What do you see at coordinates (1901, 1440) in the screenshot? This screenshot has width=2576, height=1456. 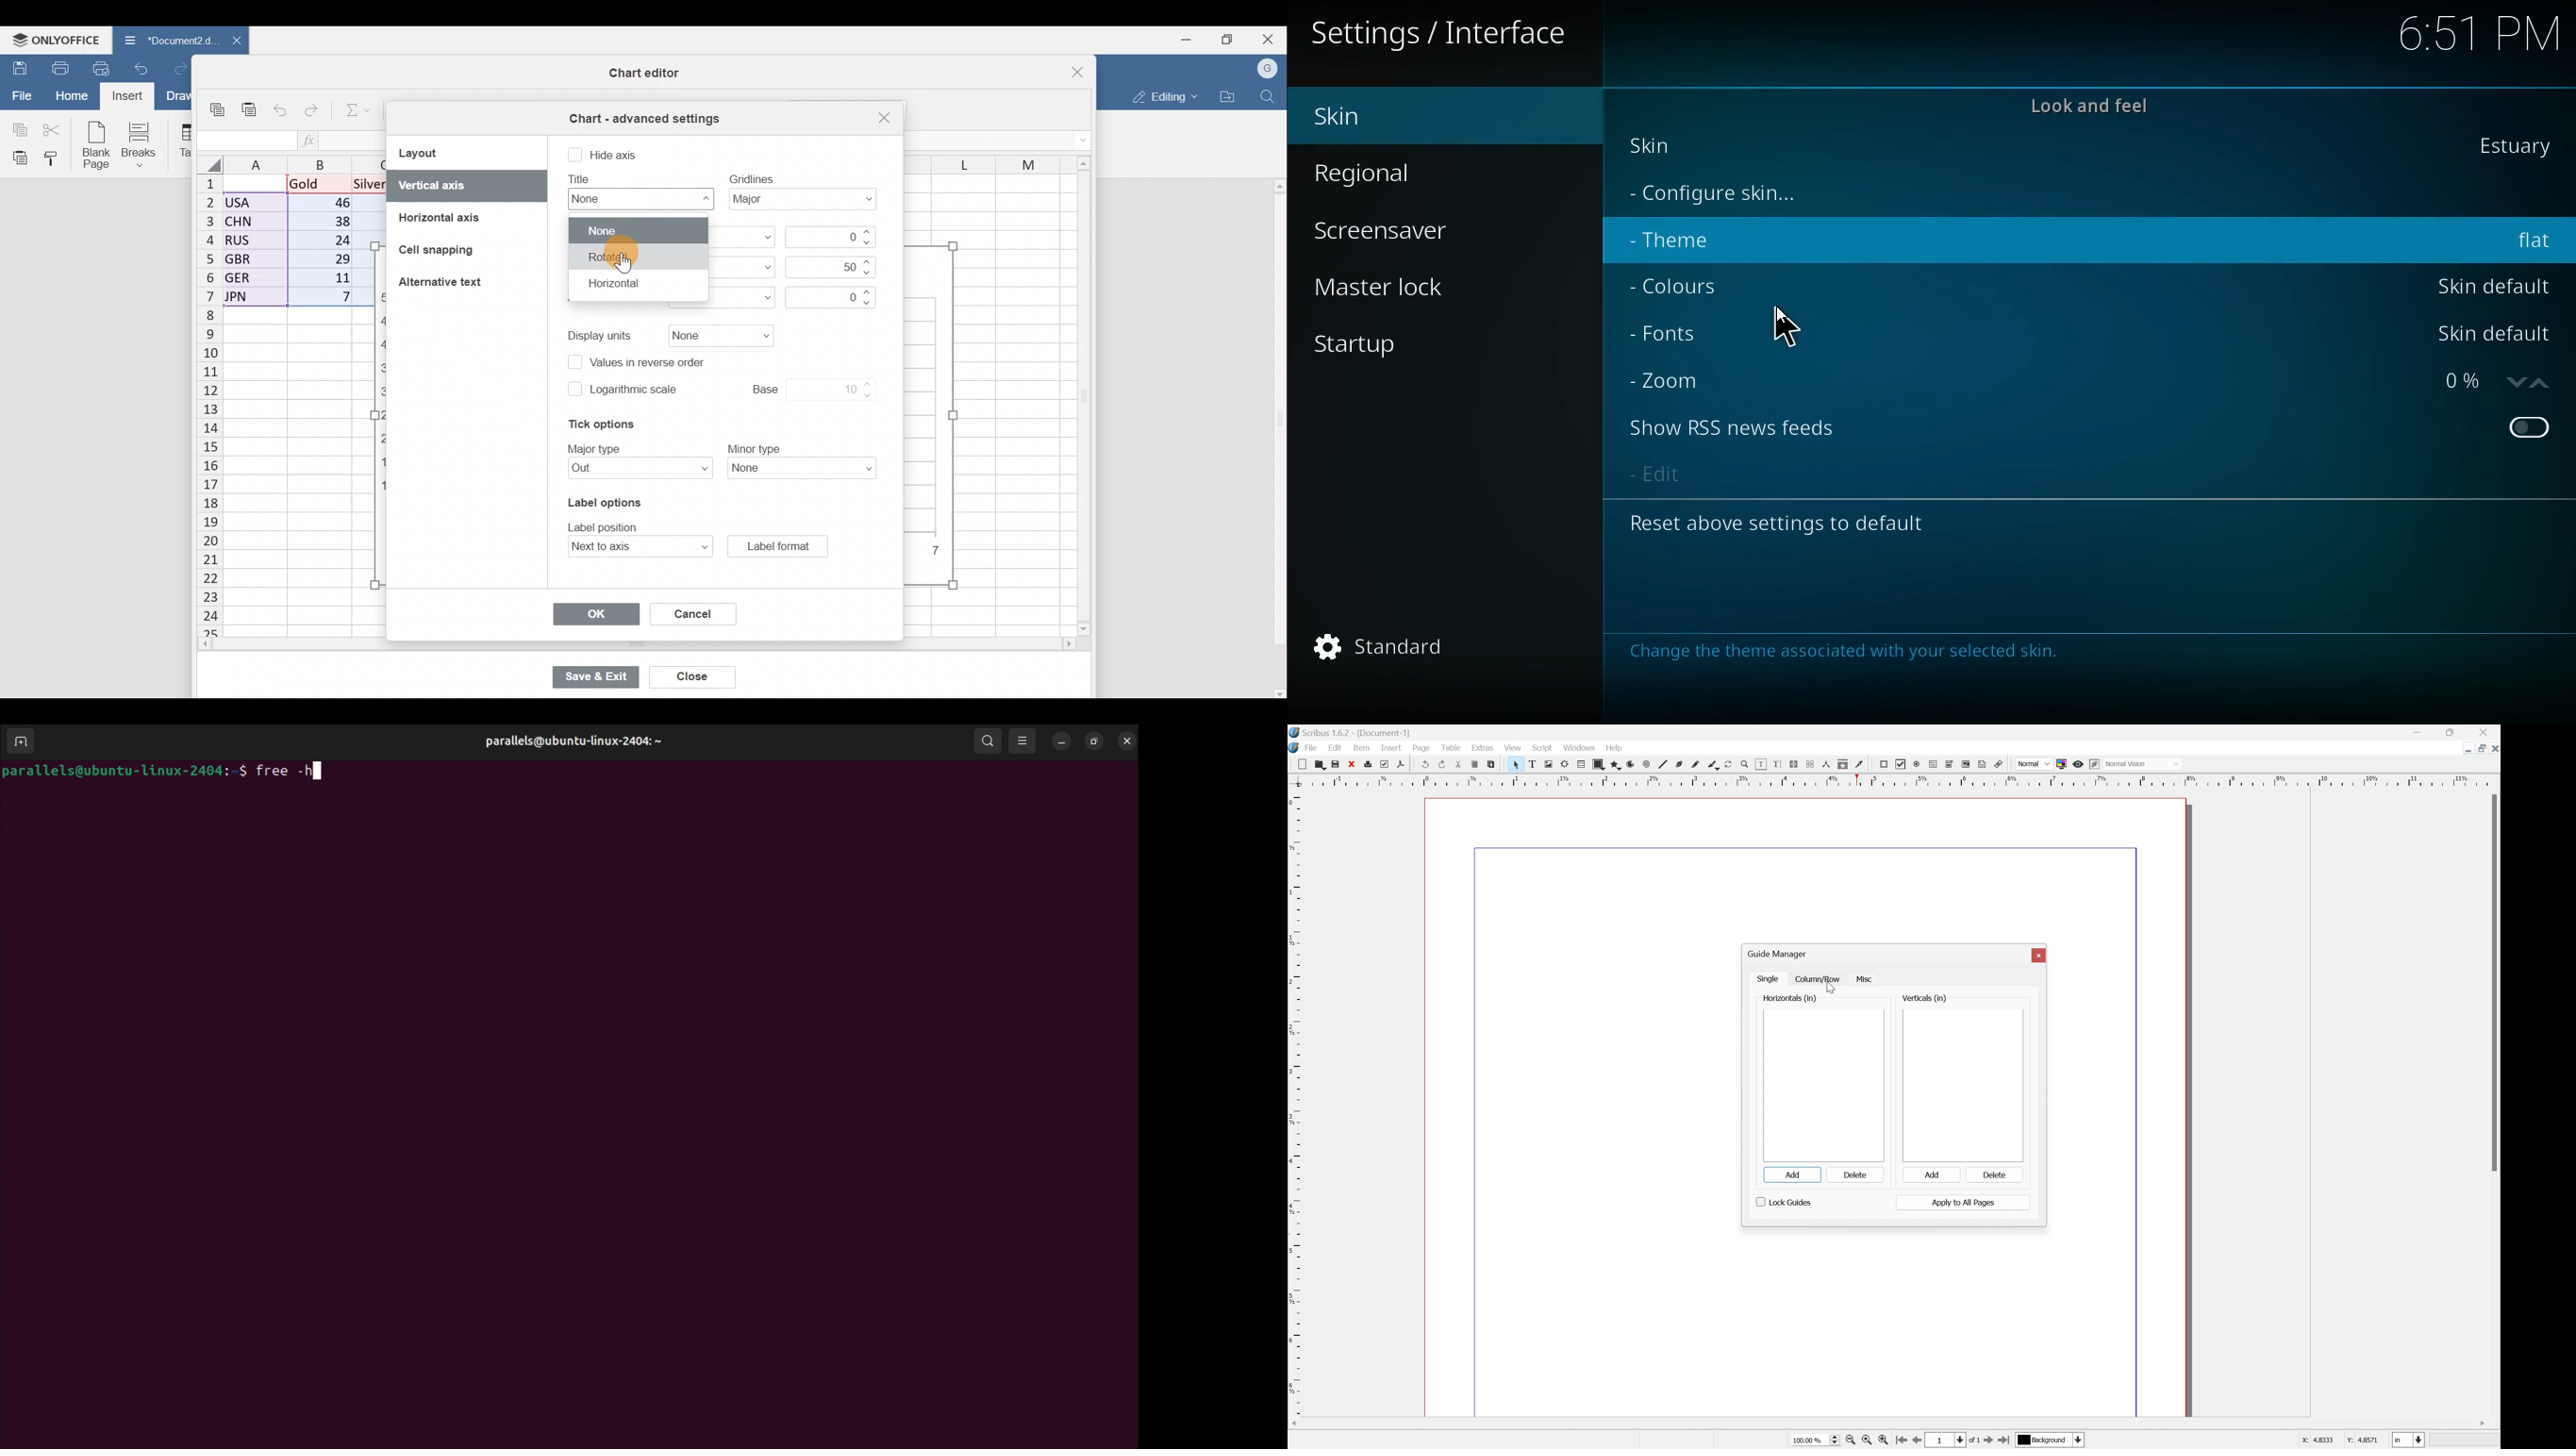 I see `go to first page` at bounding box center [1901, 1440].